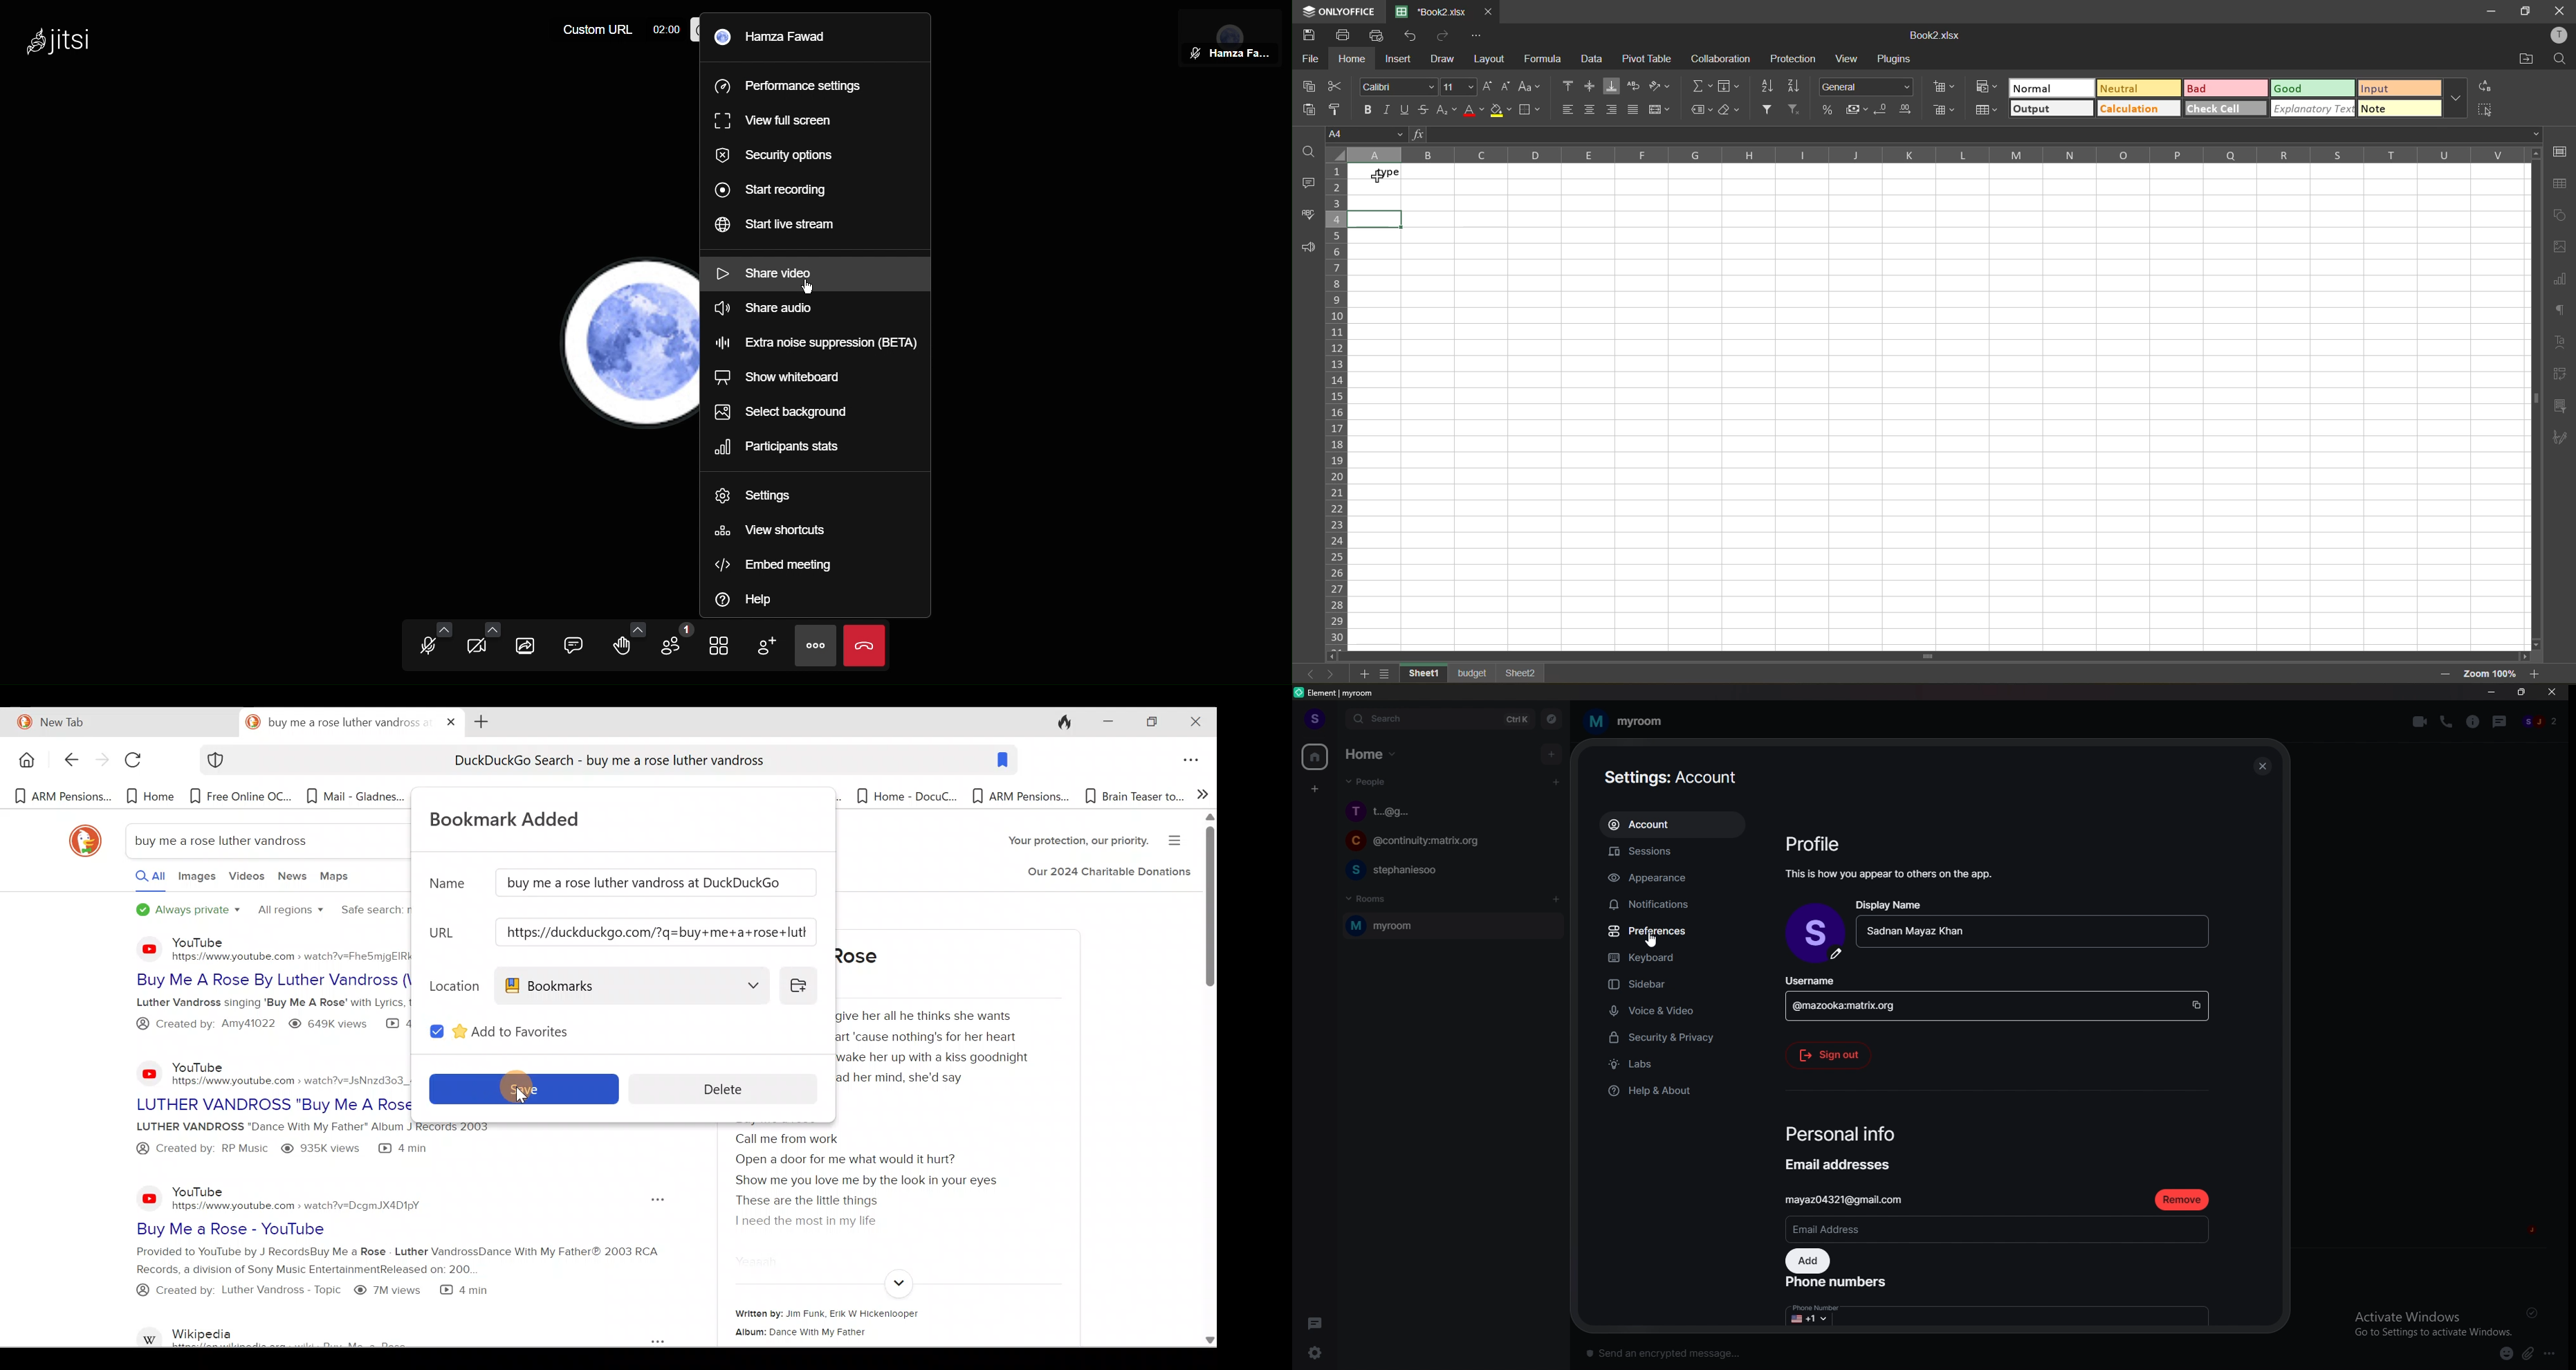 The height and width of the screenshot is (1372, 2576). I want to click on next, so click(1332, 675).